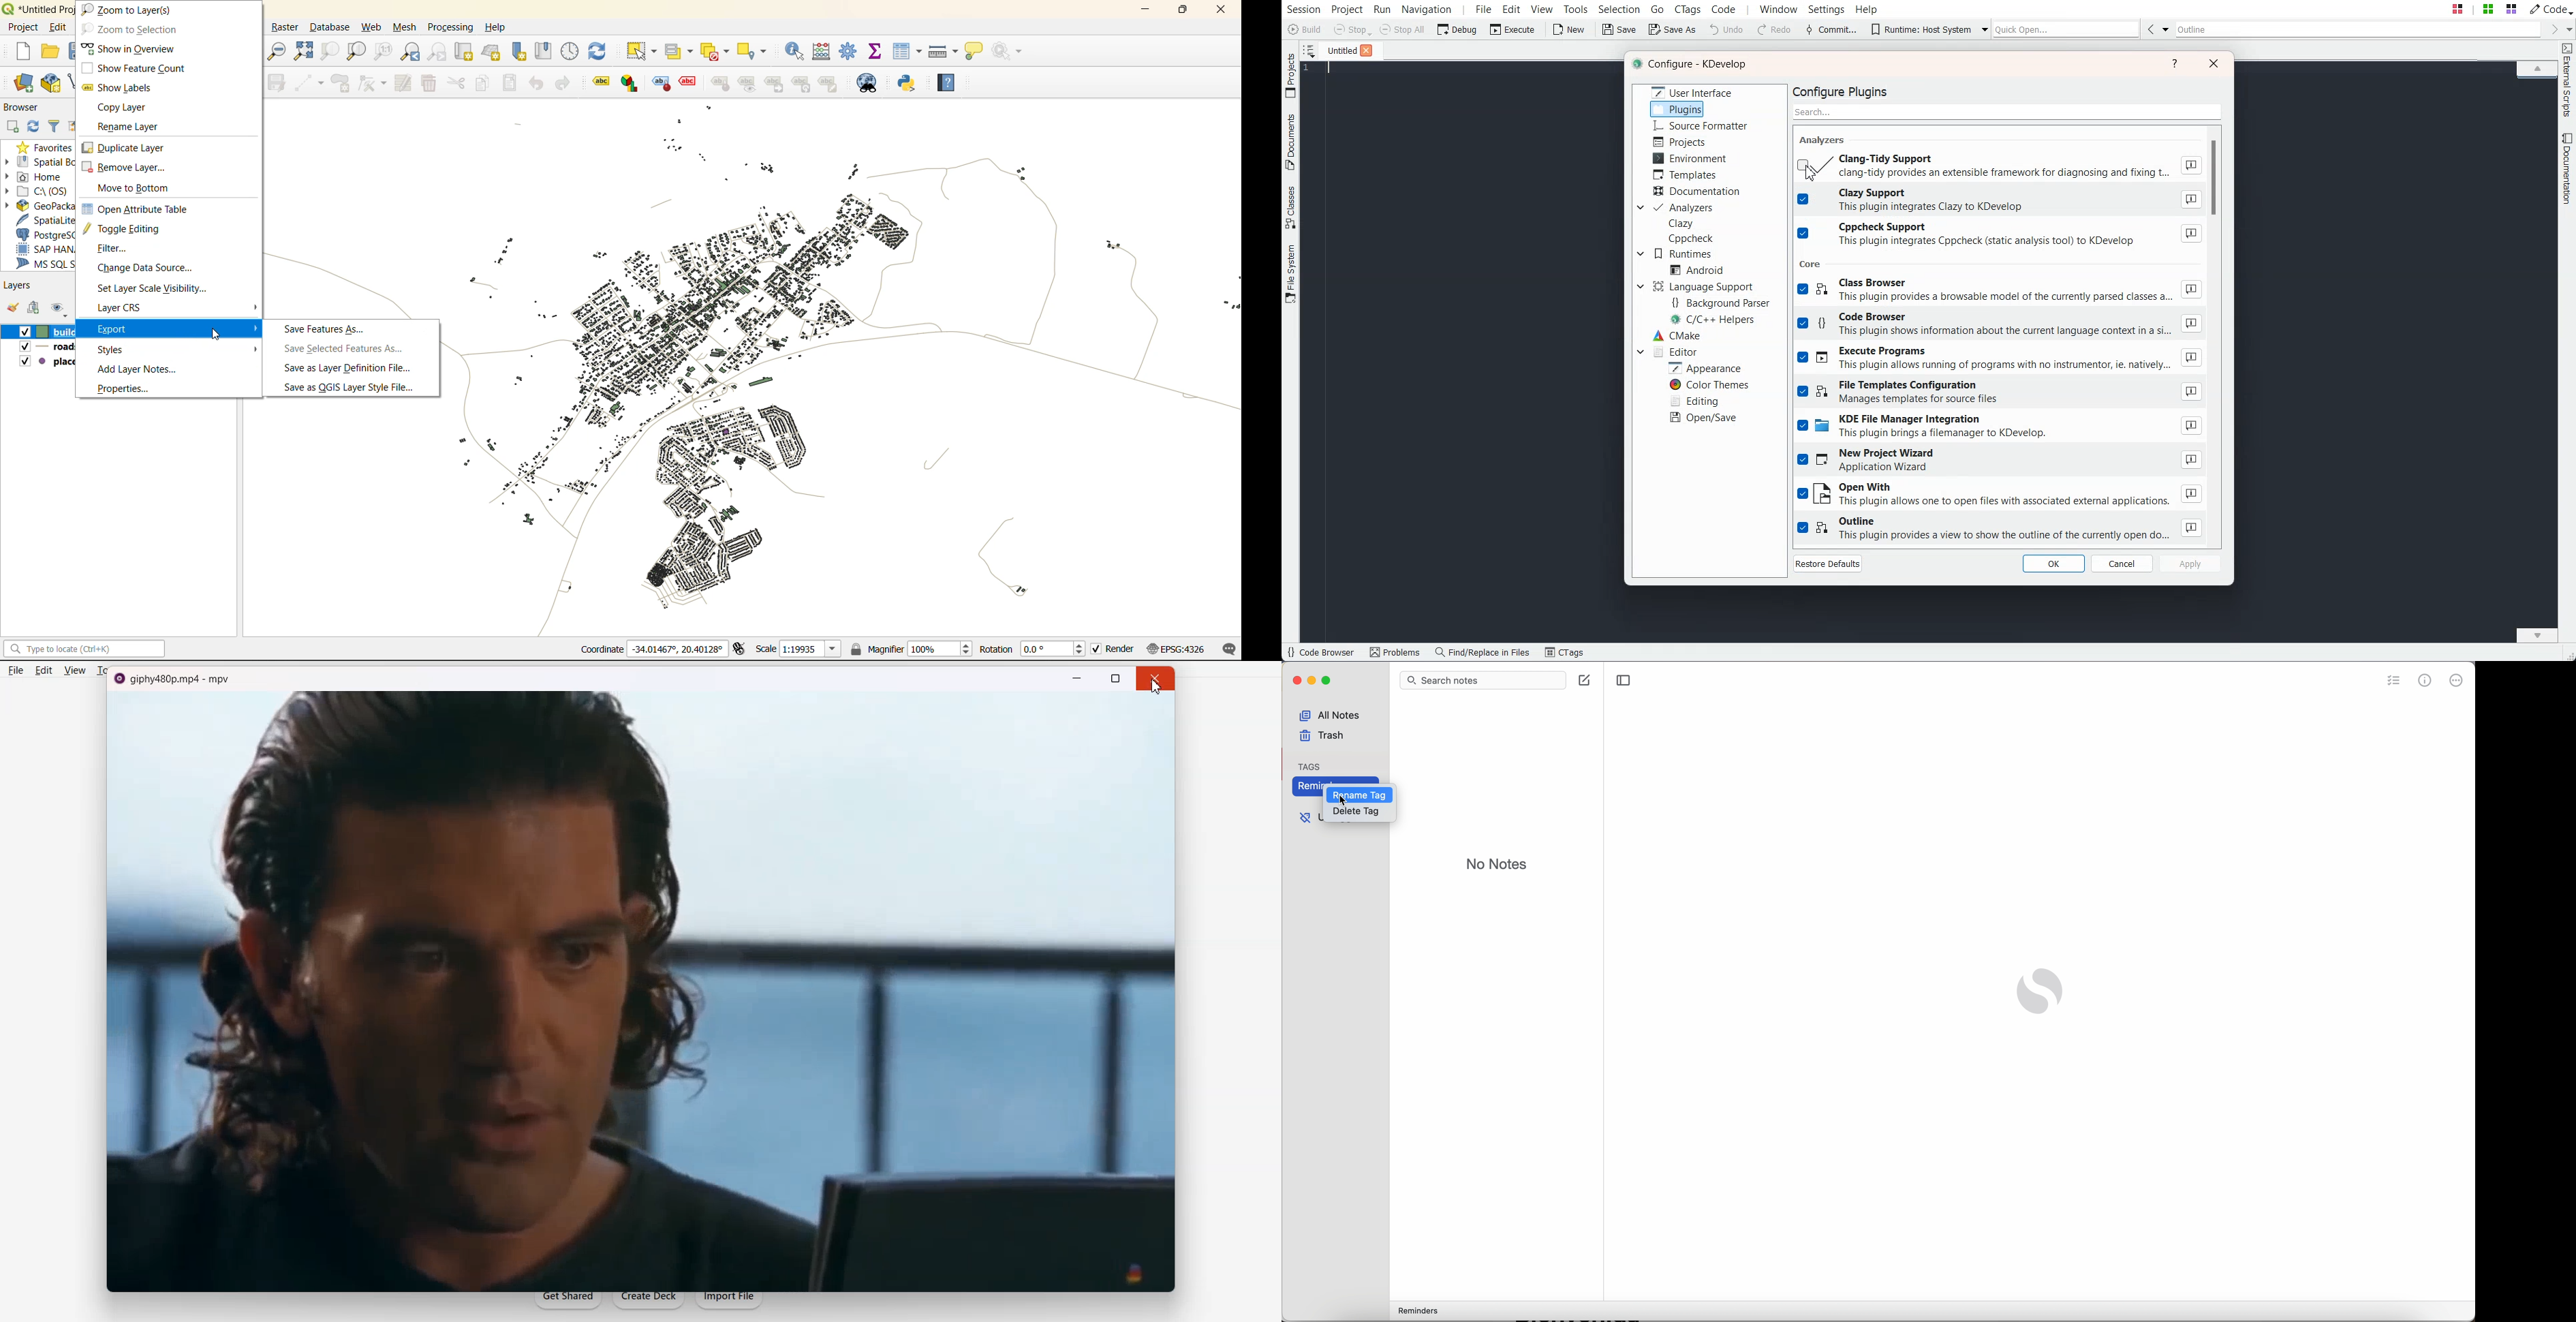 Image resolution: width=2576 pixels, height=1344 pixels. I want to click on open data source manager, so click(27, 83).